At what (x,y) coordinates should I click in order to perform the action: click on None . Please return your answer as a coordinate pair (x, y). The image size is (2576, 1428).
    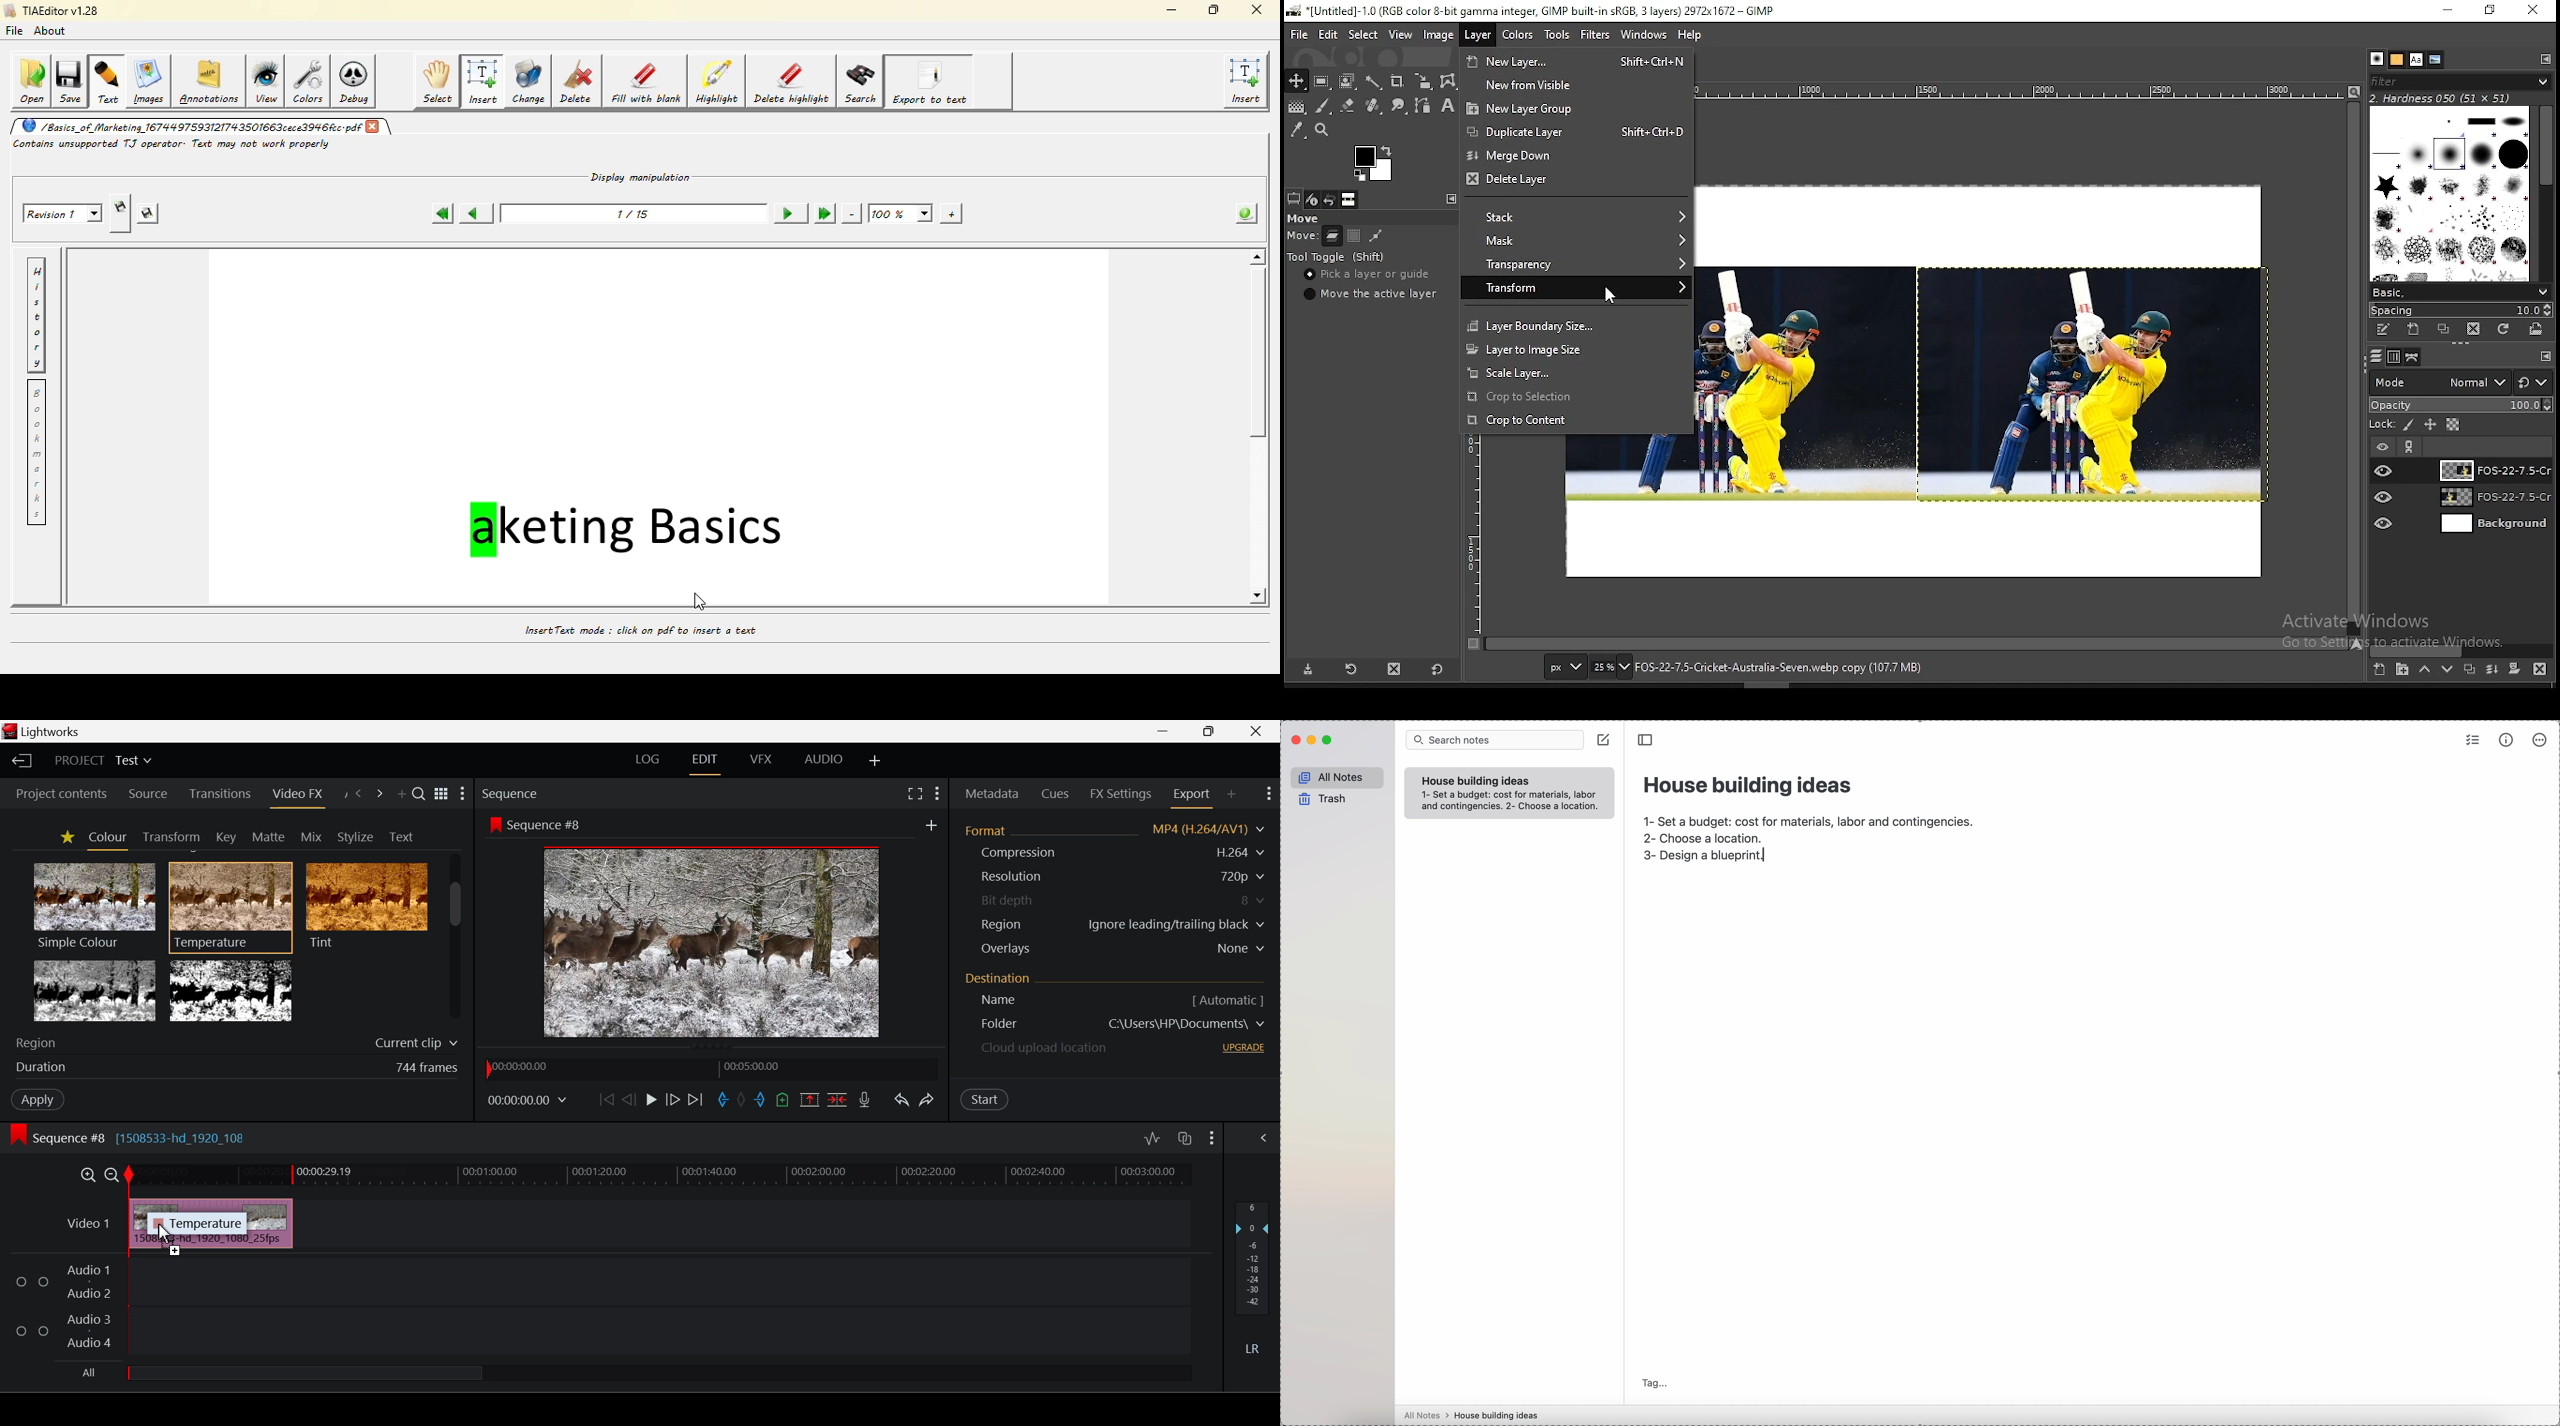
    Looking at the image, I should click on (1242, 949).